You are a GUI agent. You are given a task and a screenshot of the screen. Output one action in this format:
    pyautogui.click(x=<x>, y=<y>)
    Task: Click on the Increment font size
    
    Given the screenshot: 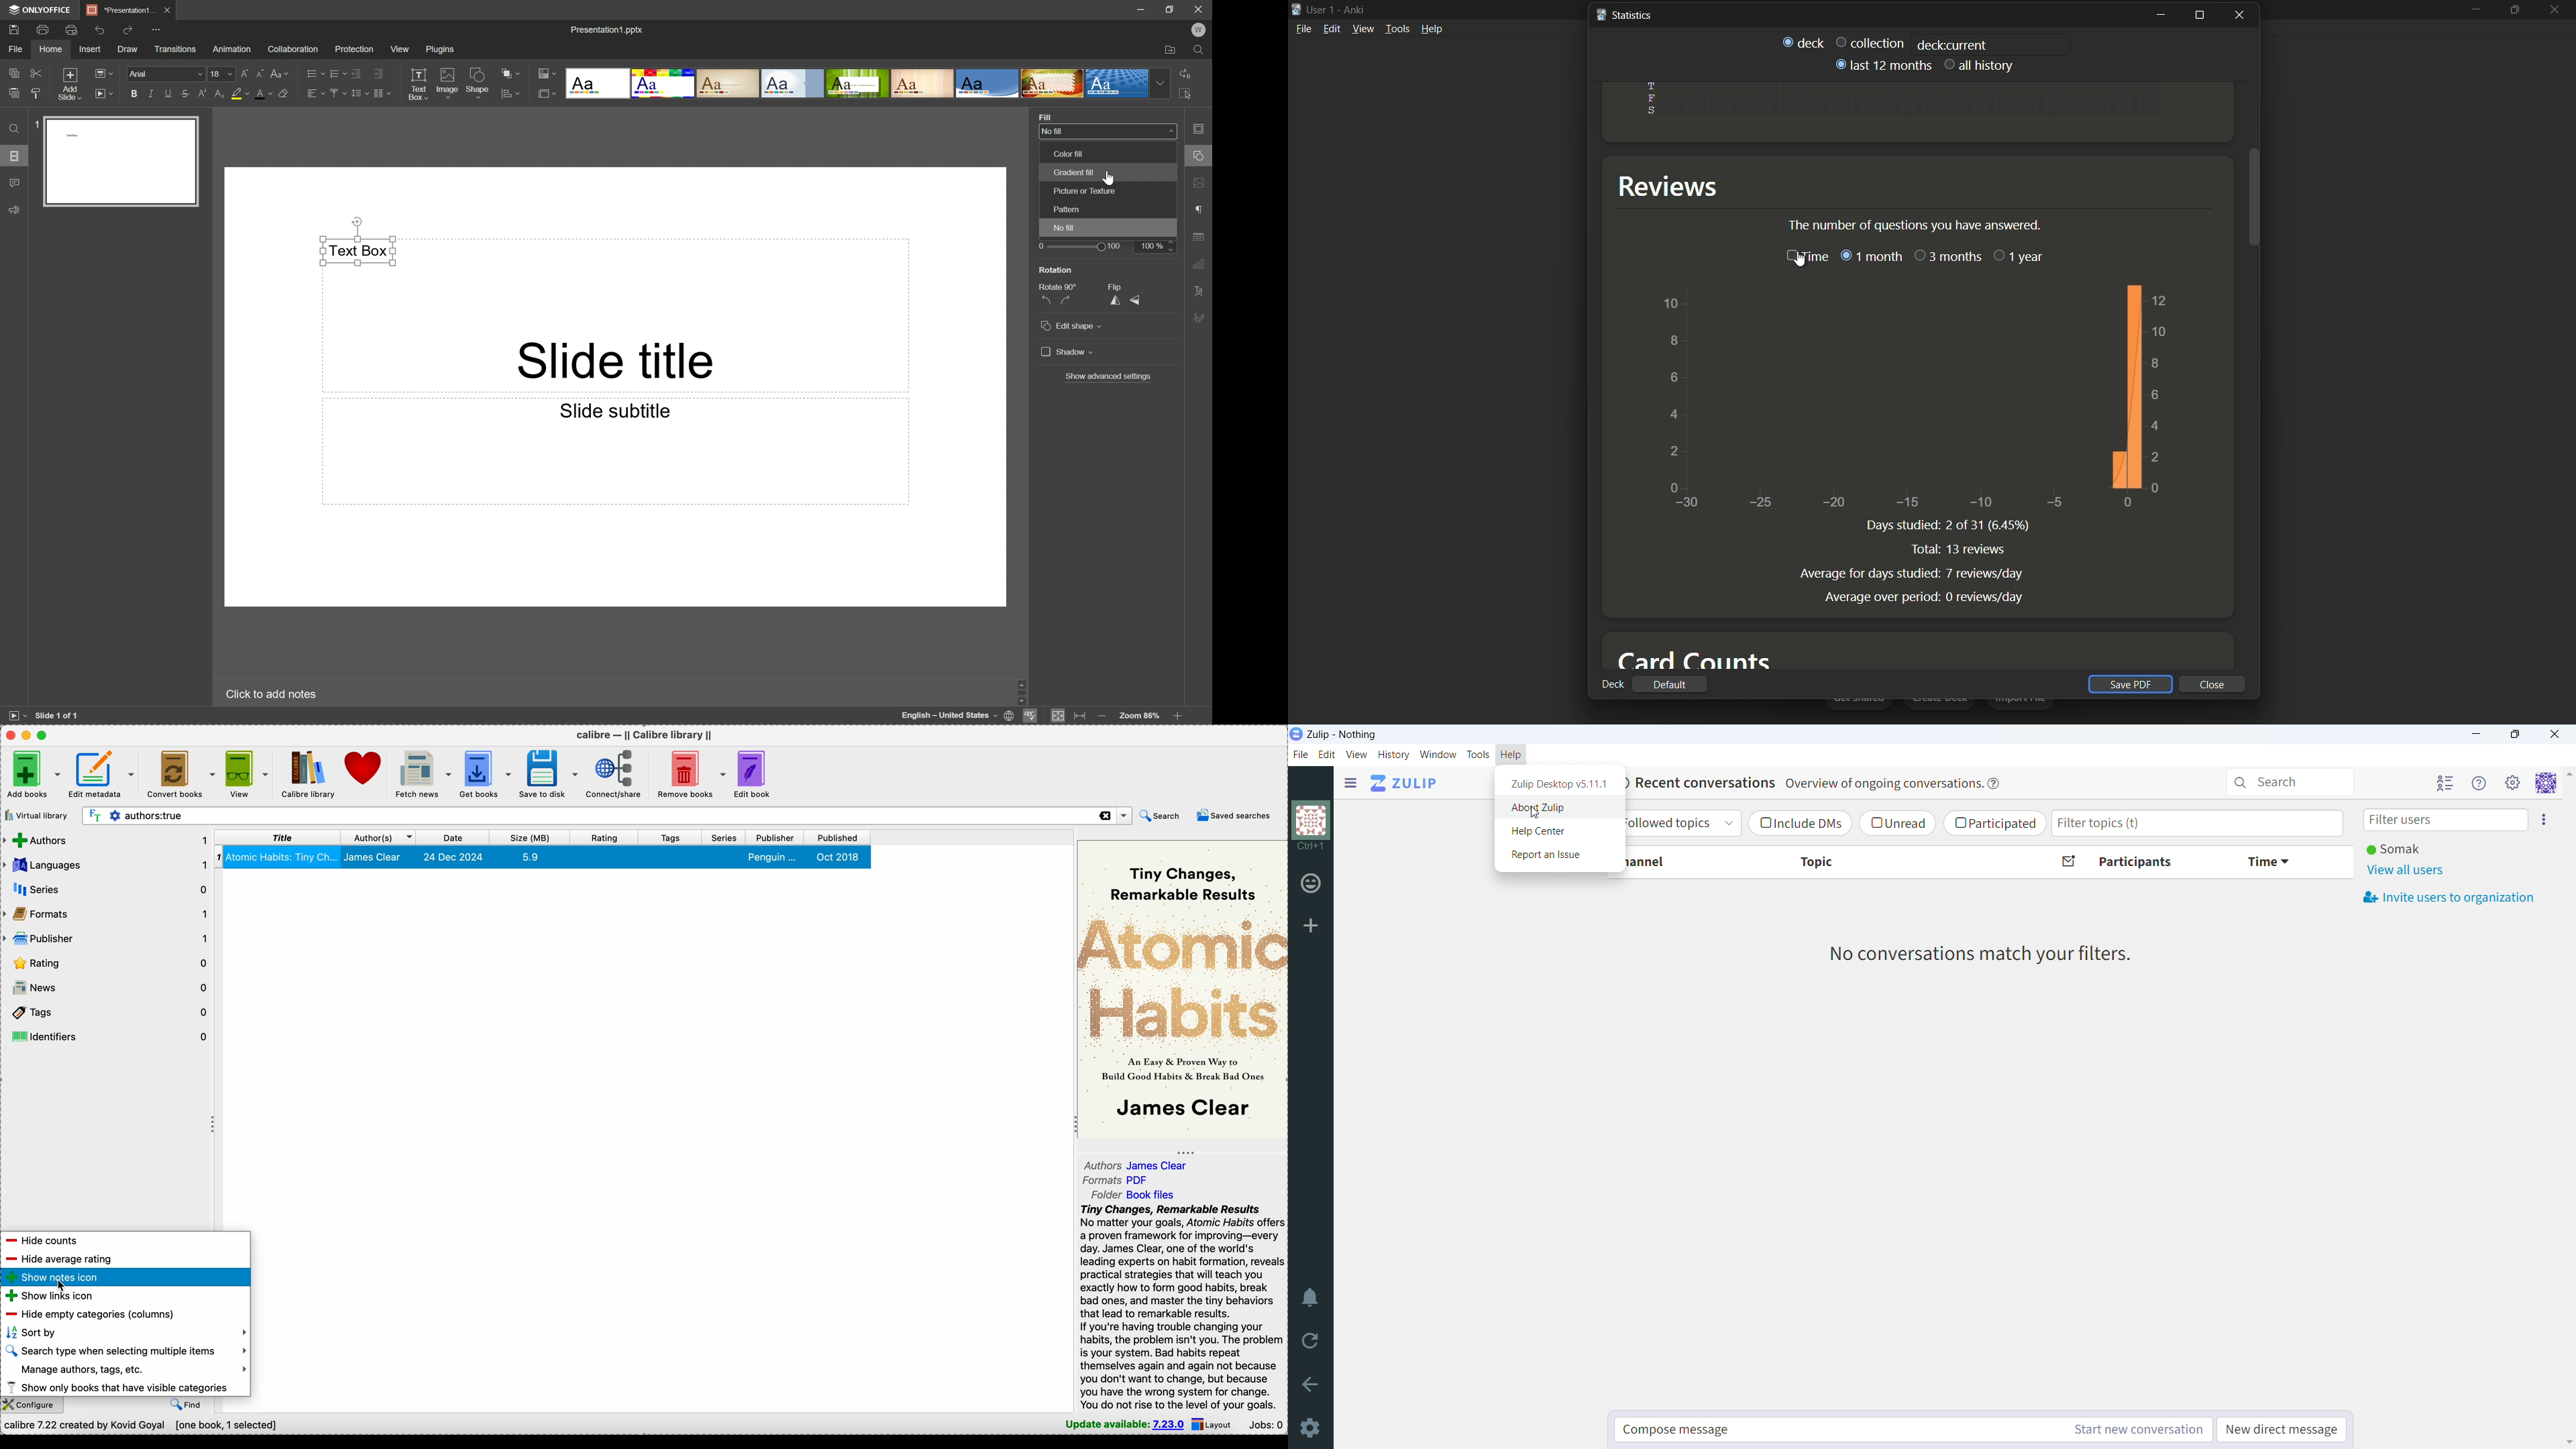 What is the action you would take?
    pyautogui.click(x=243, y=74)
    